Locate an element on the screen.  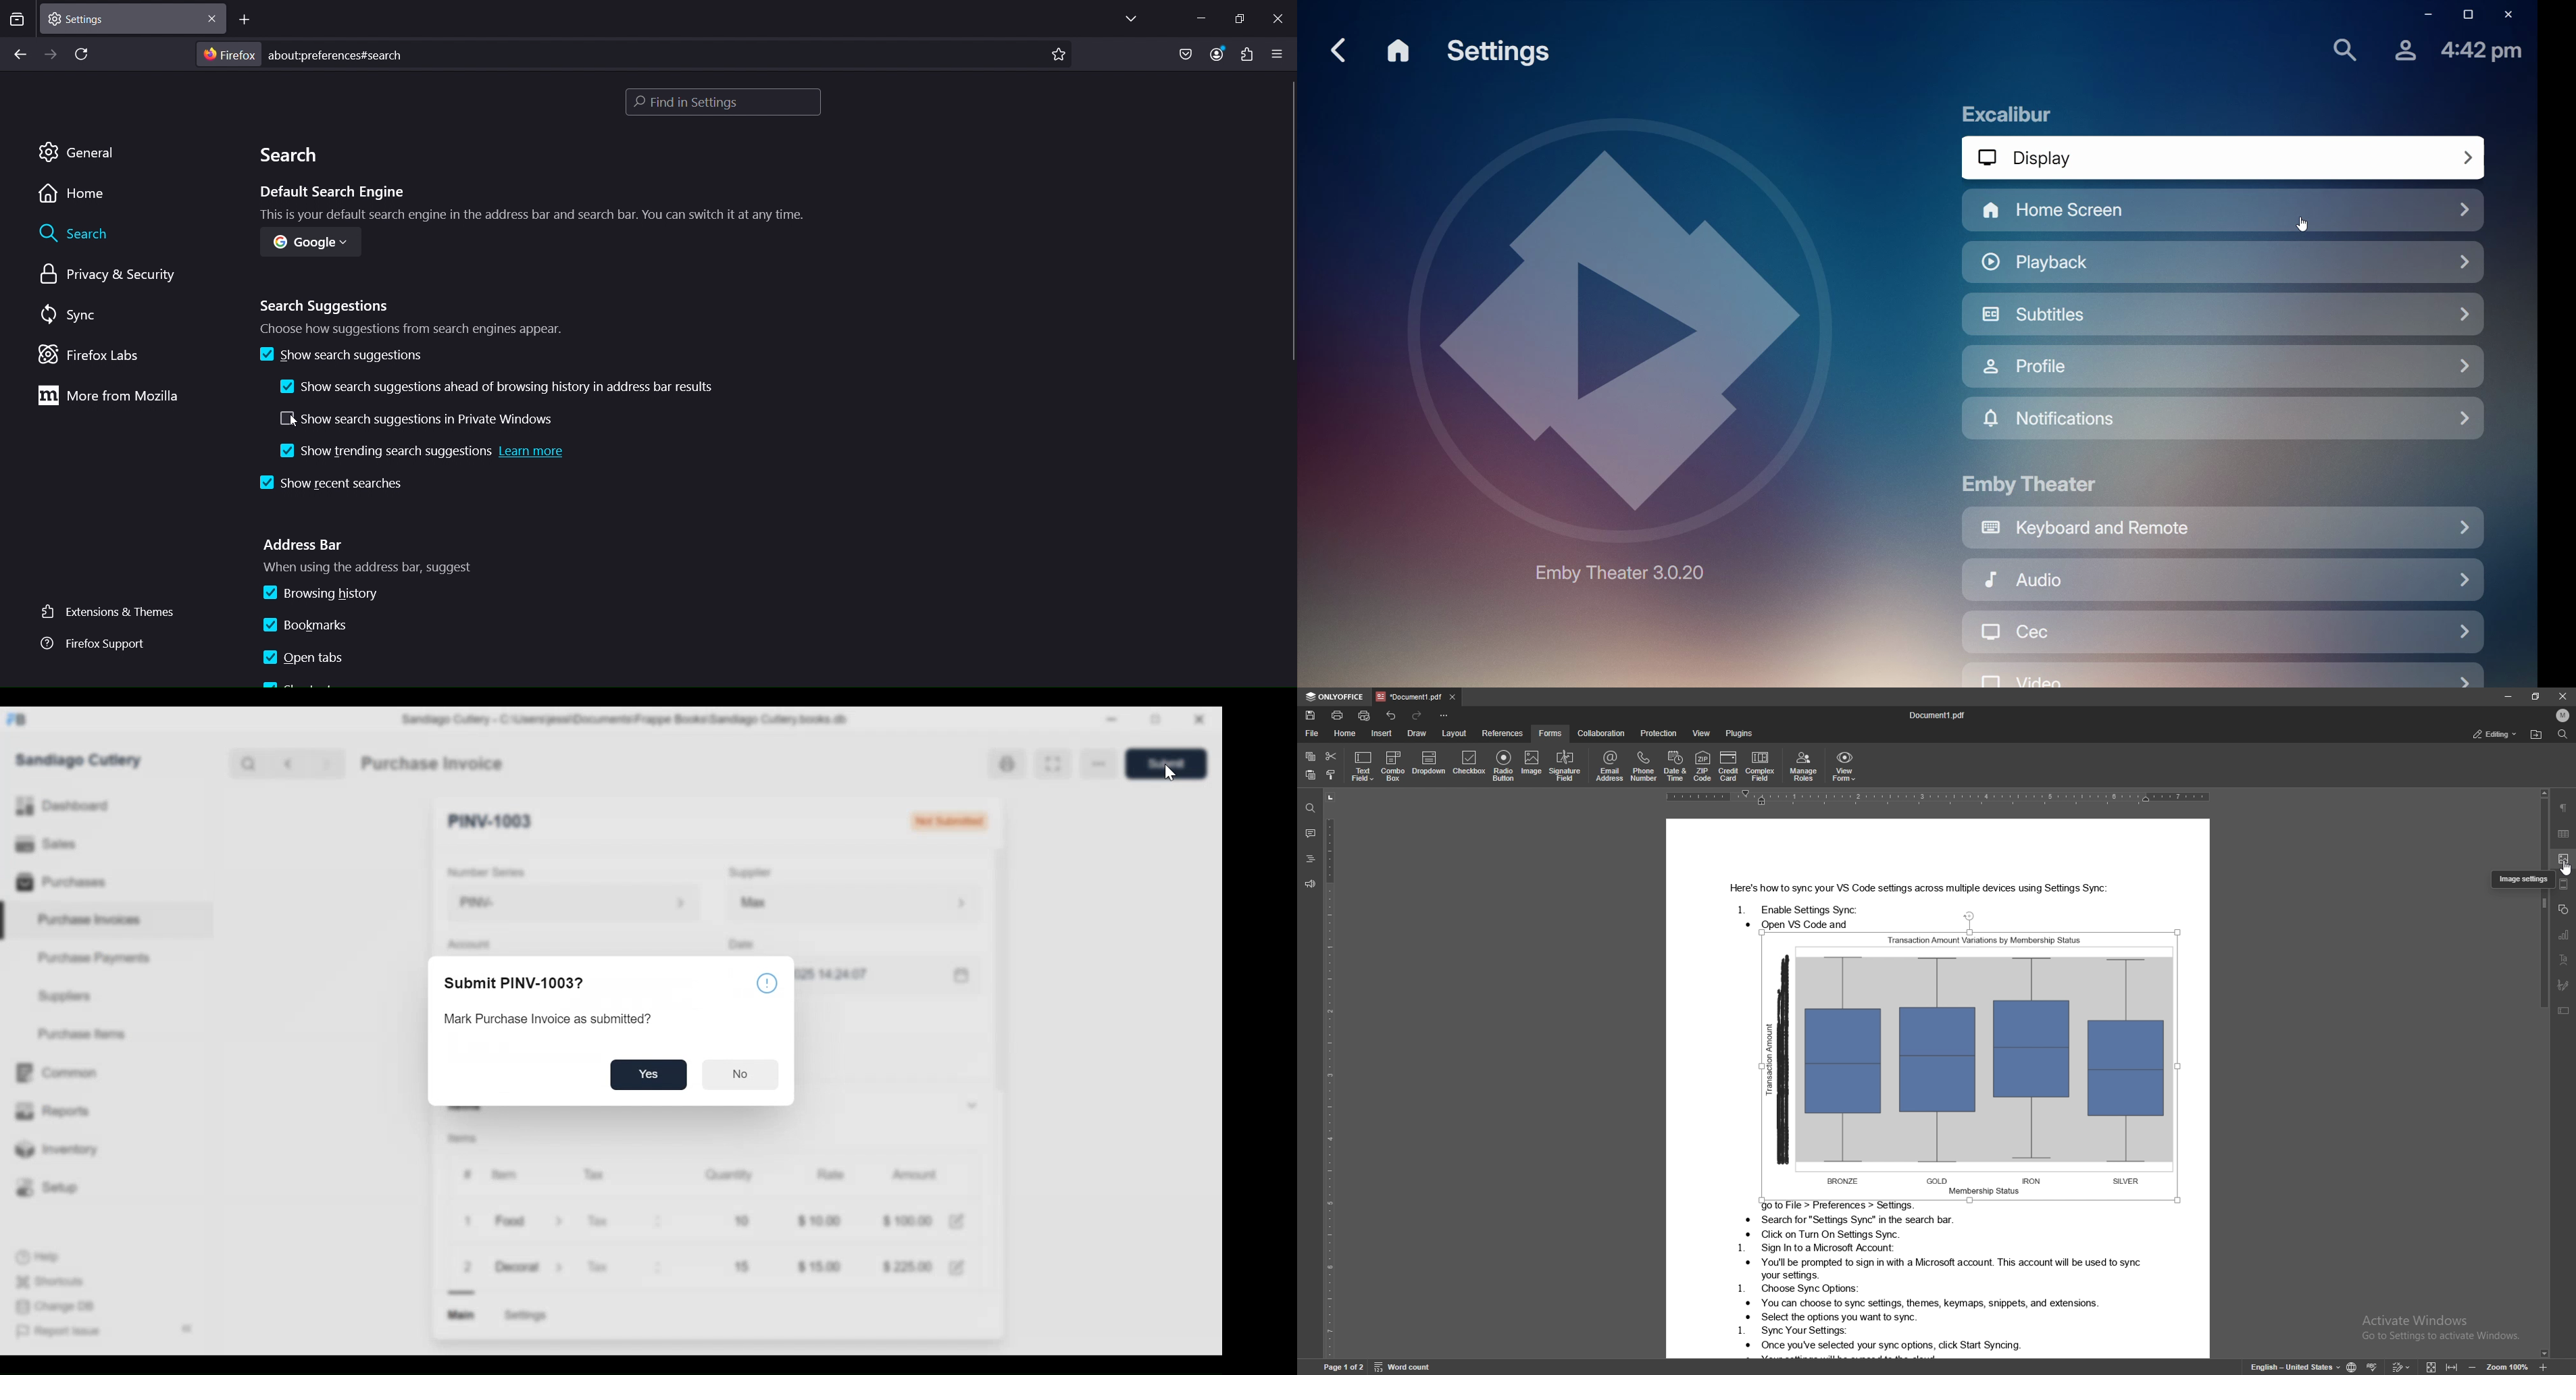
bookmarks is located at coordinates (315, 623).